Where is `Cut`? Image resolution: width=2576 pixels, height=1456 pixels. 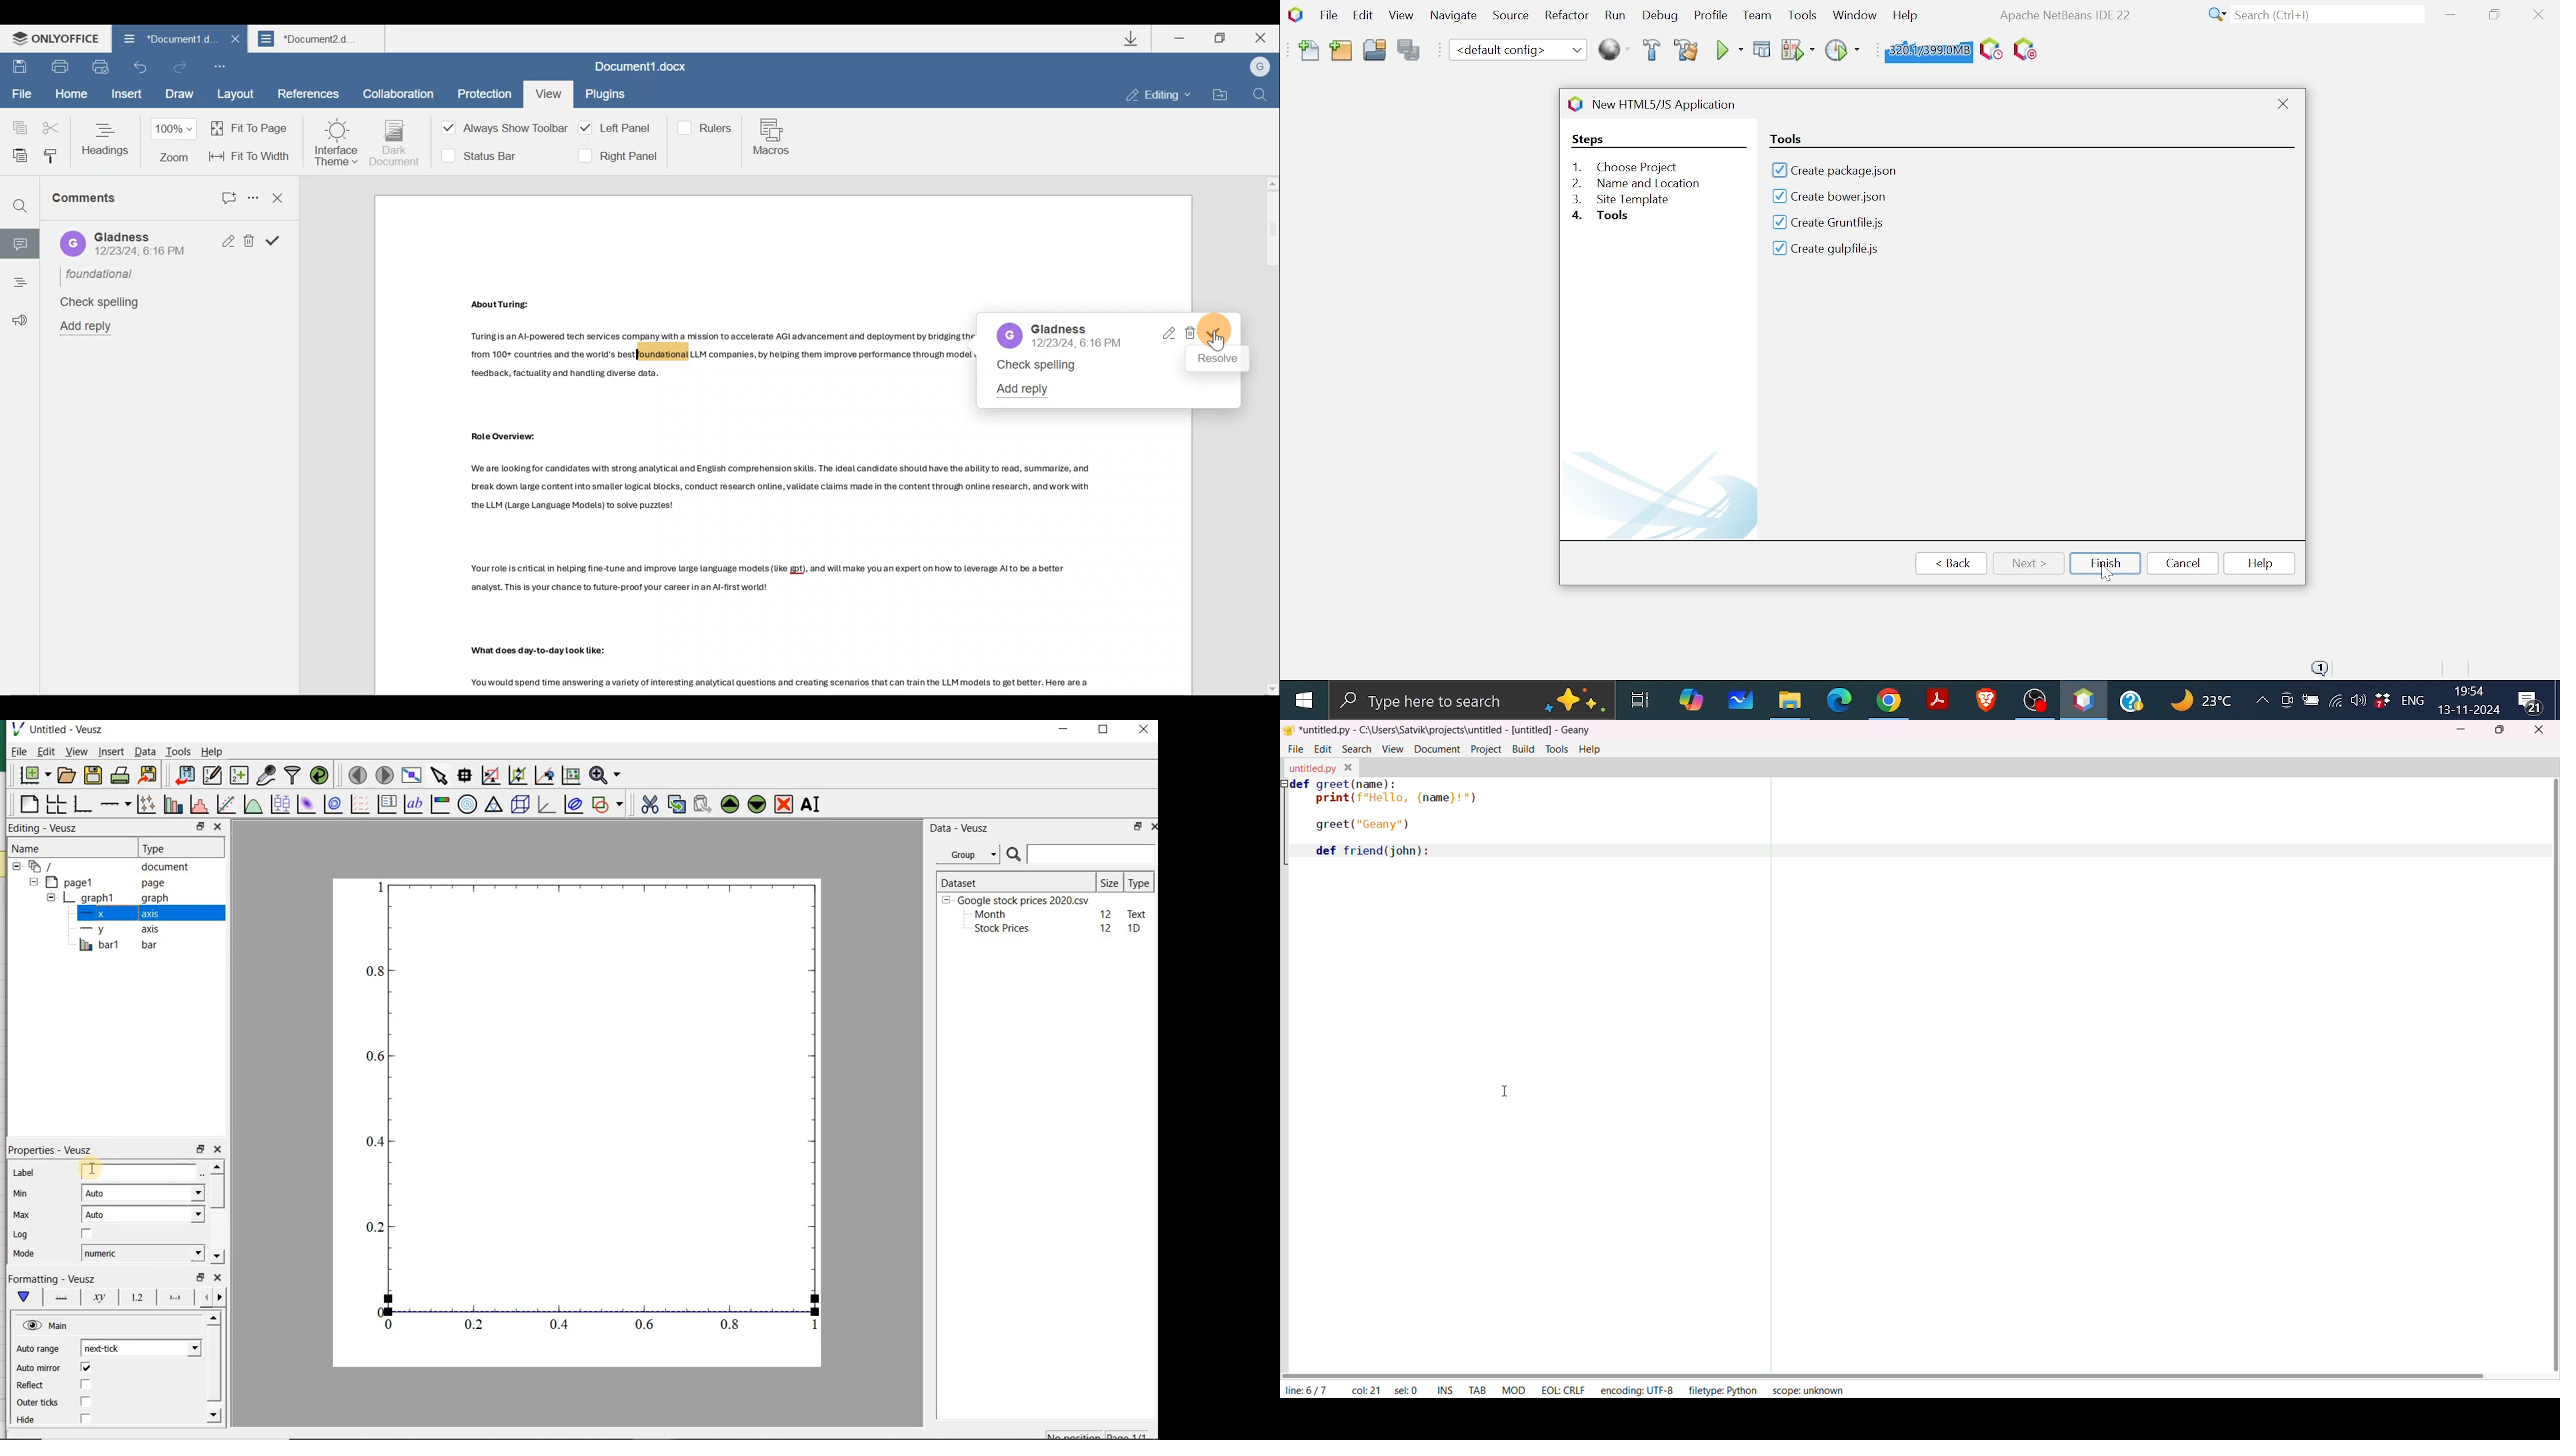 Cut is located at coordinates (52, 123).